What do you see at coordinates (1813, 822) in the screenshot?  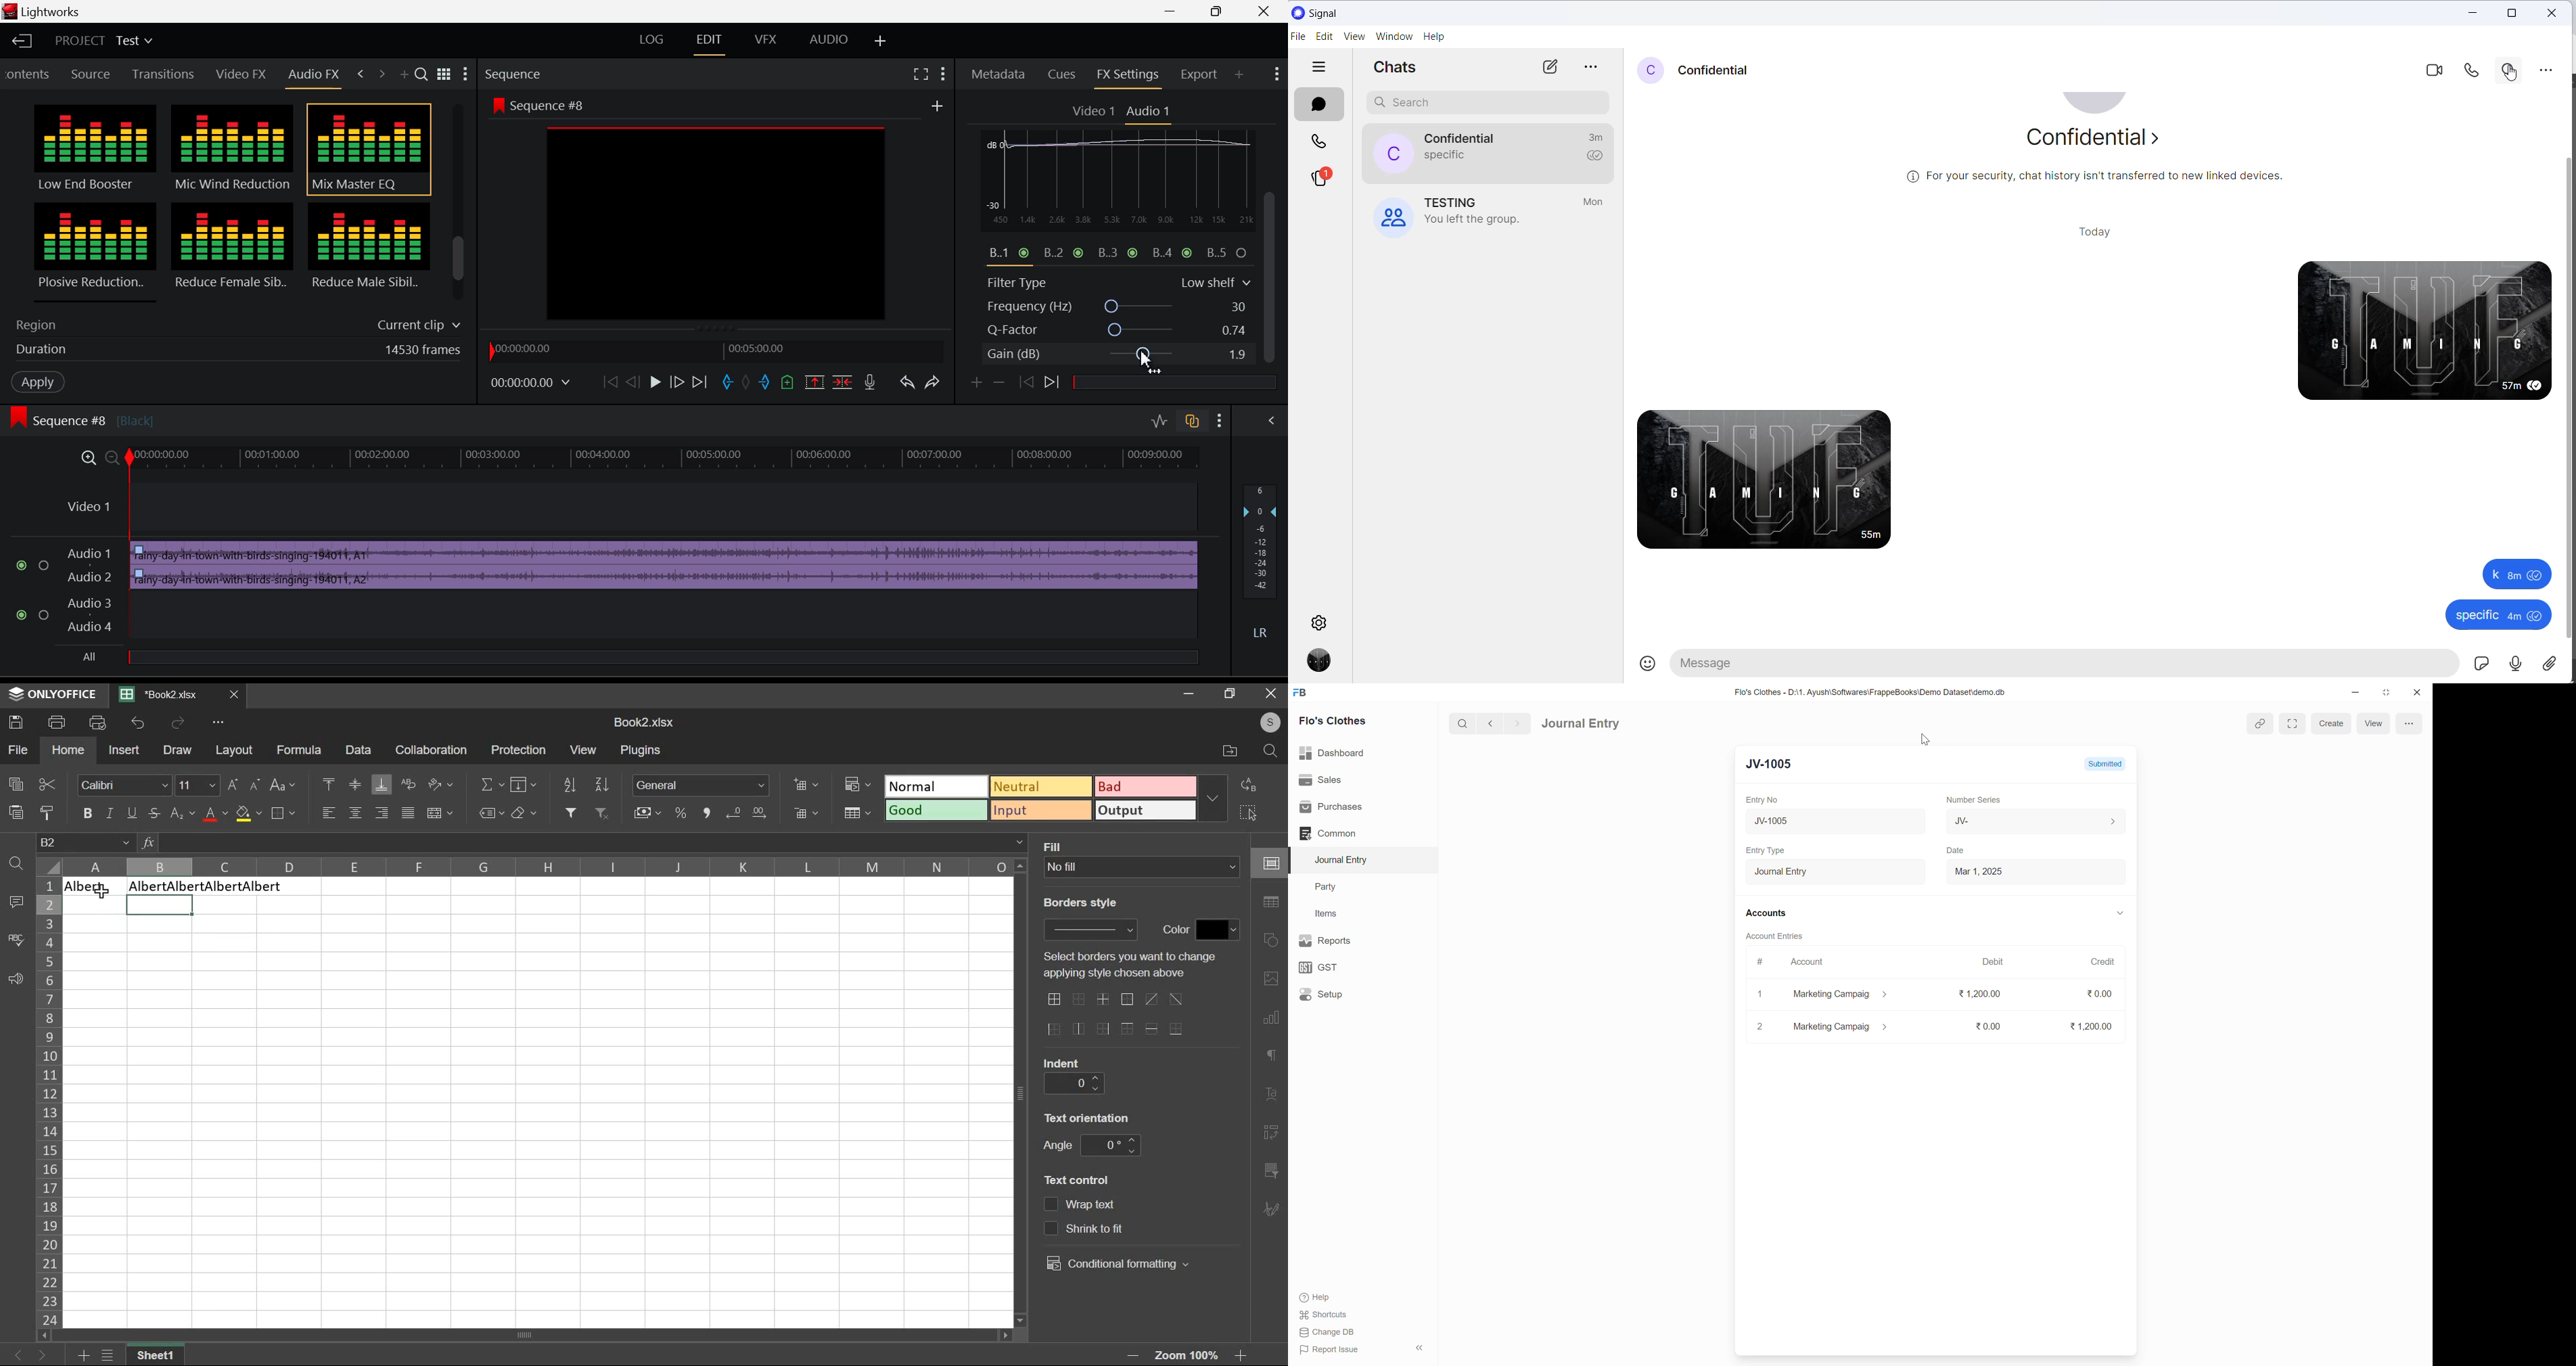 I see `JV-1005` at bounding box center [1813, 822].